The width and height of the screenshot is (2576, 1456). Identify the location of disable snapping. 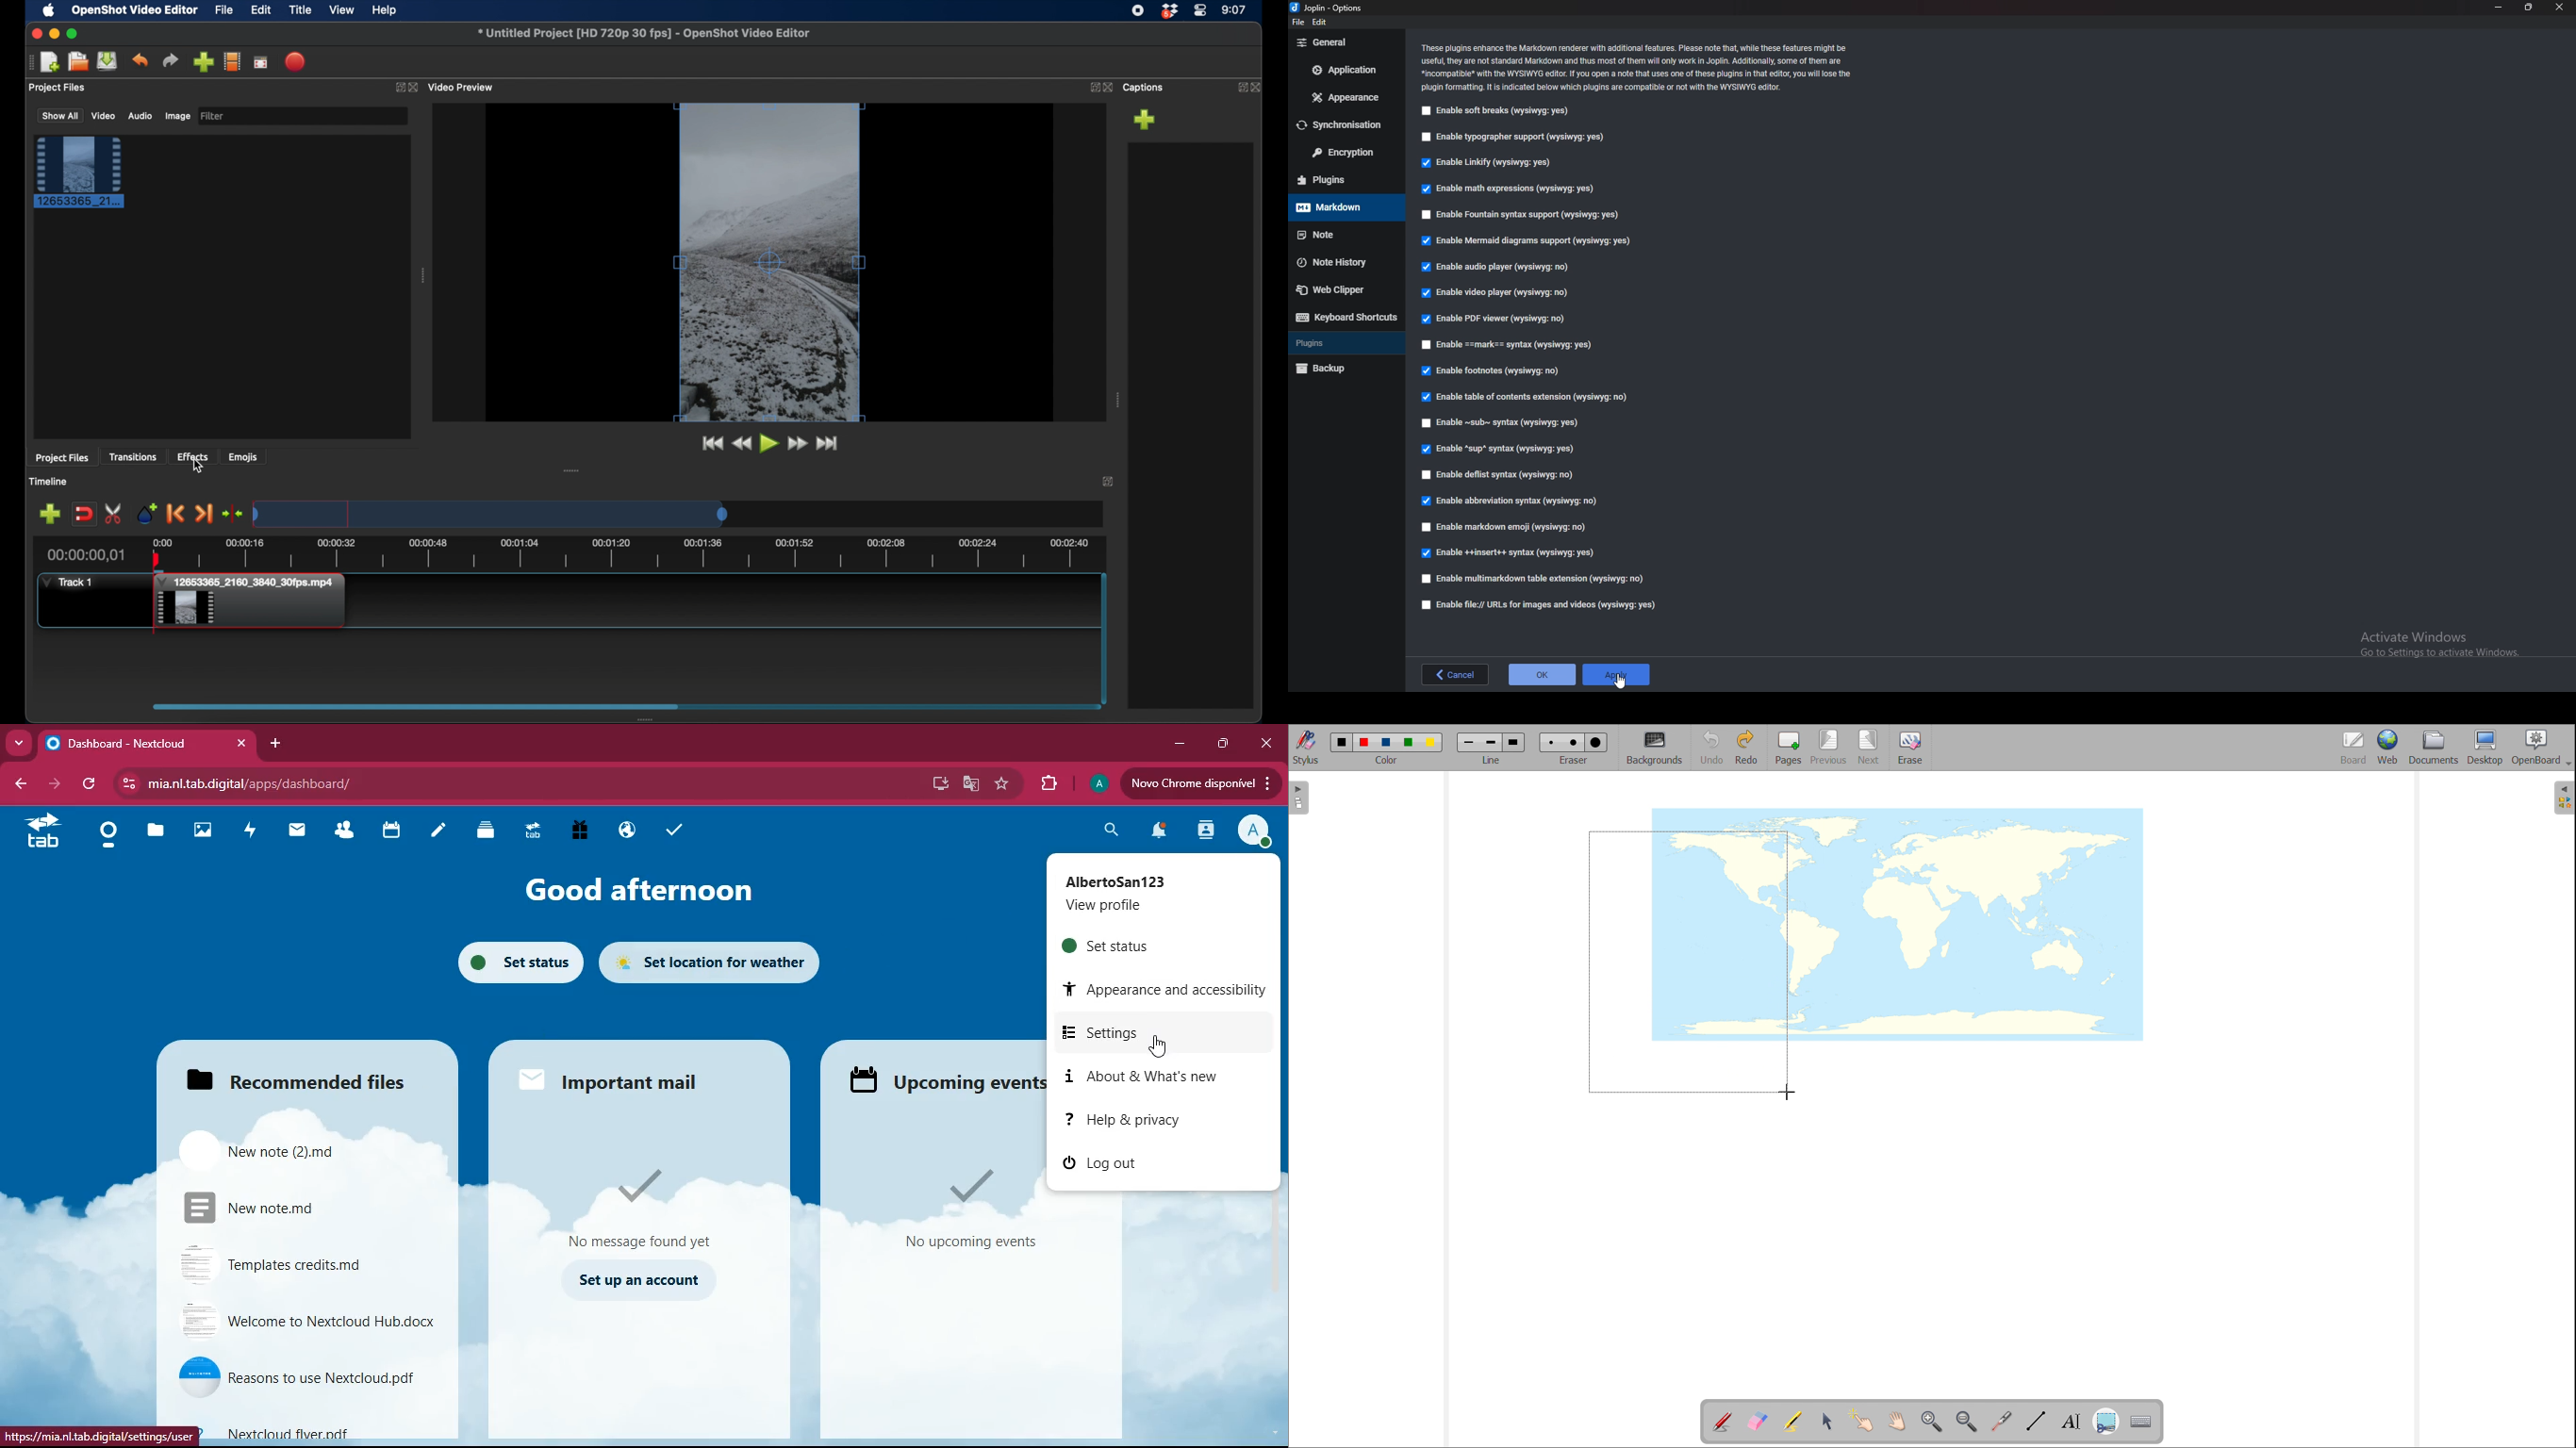
(83, 514).